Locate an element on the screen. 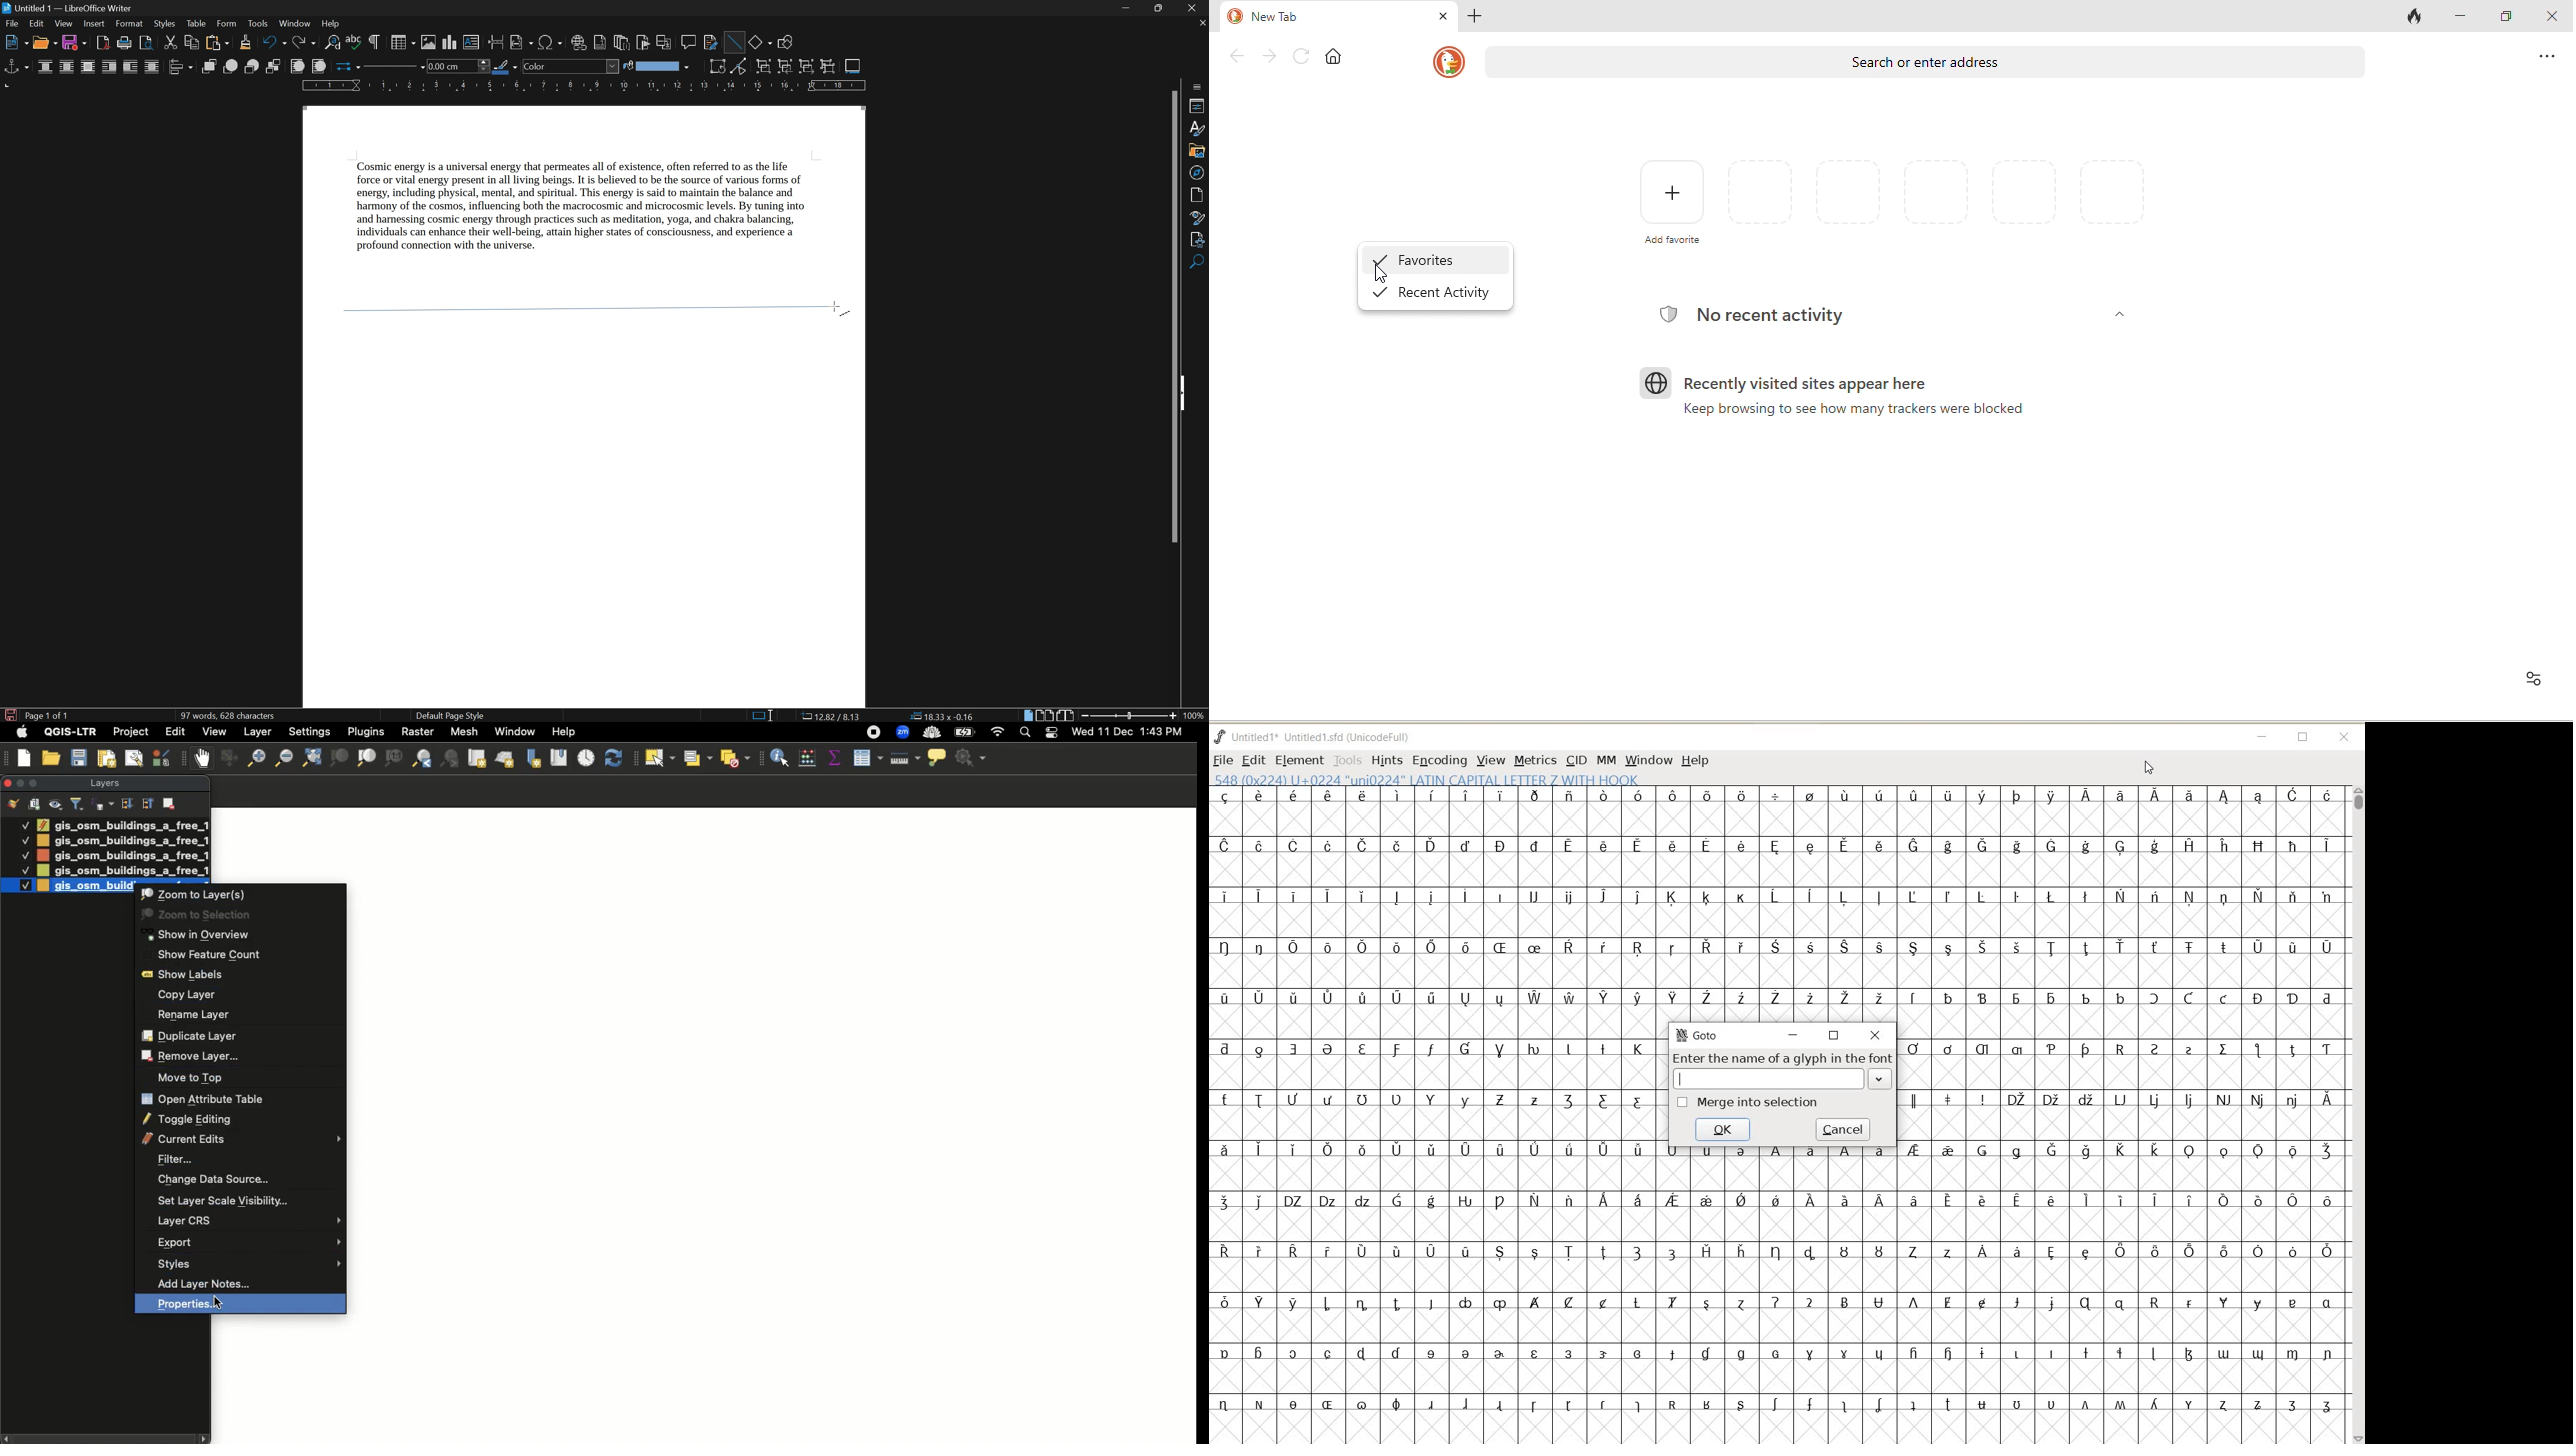  insert comment is located at coordinates (690, 41).